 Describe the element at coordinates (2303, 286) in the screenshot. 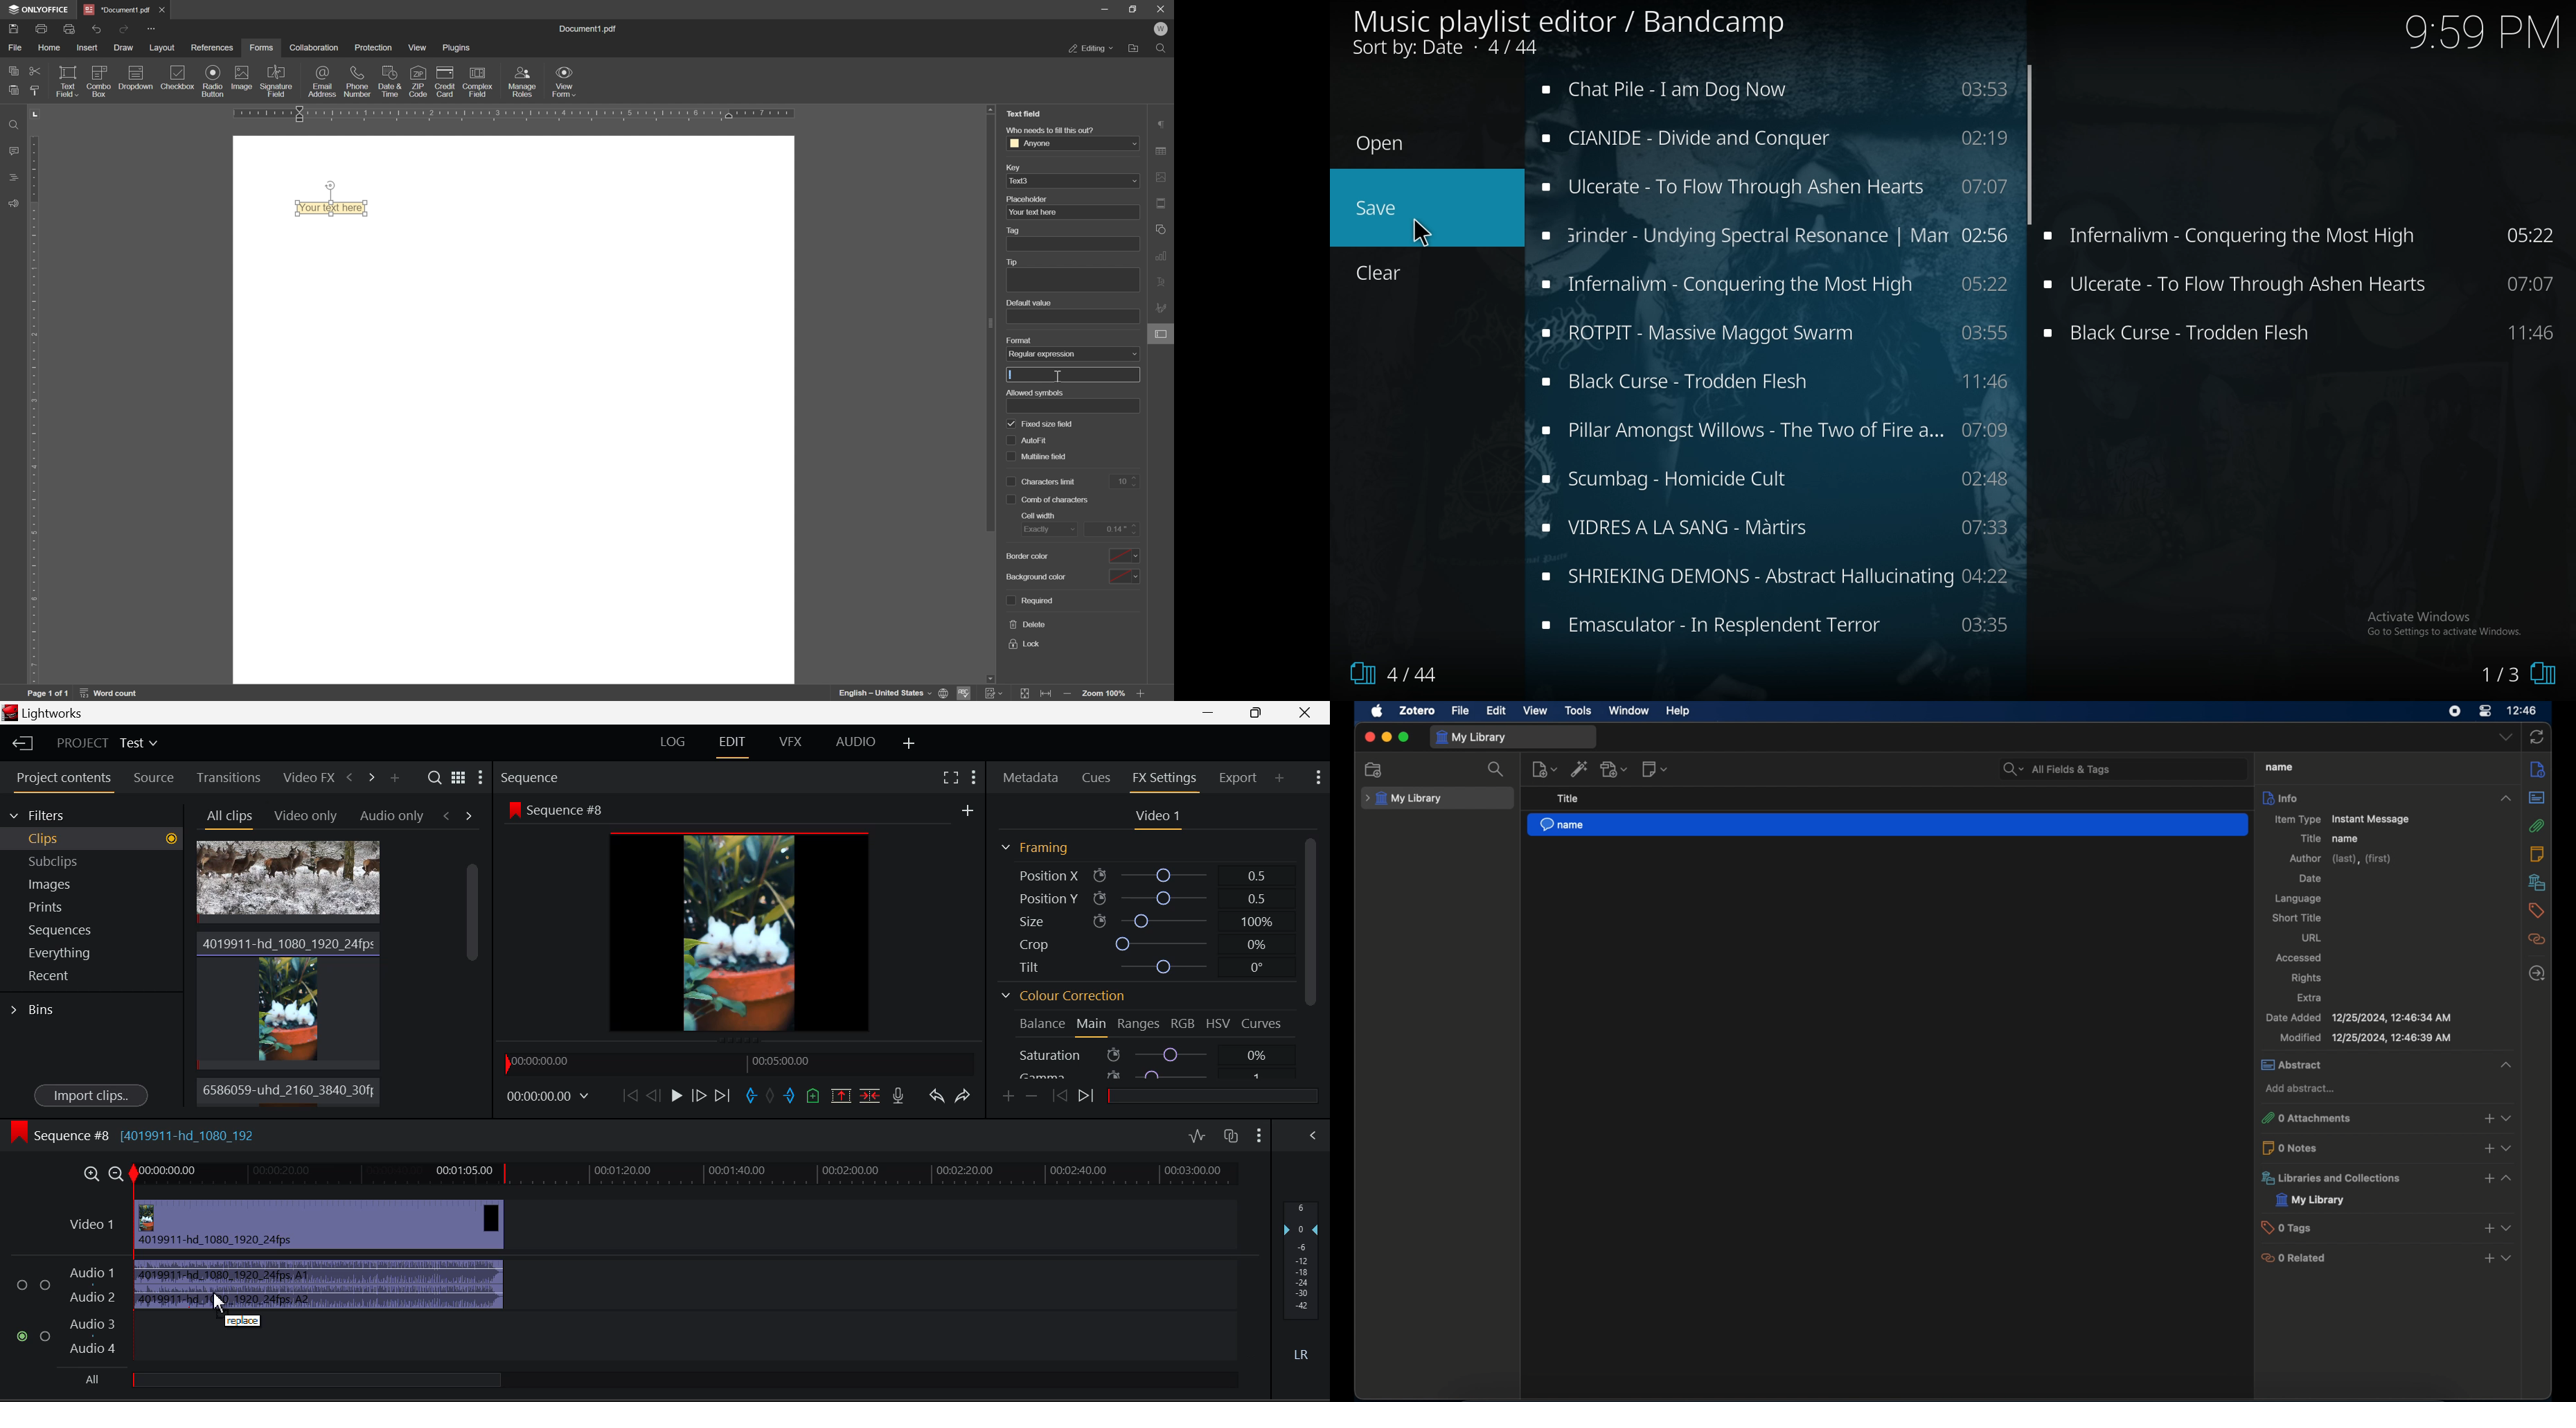

I see `Infernalivm - Conquering the Most High 05:22` at that location.